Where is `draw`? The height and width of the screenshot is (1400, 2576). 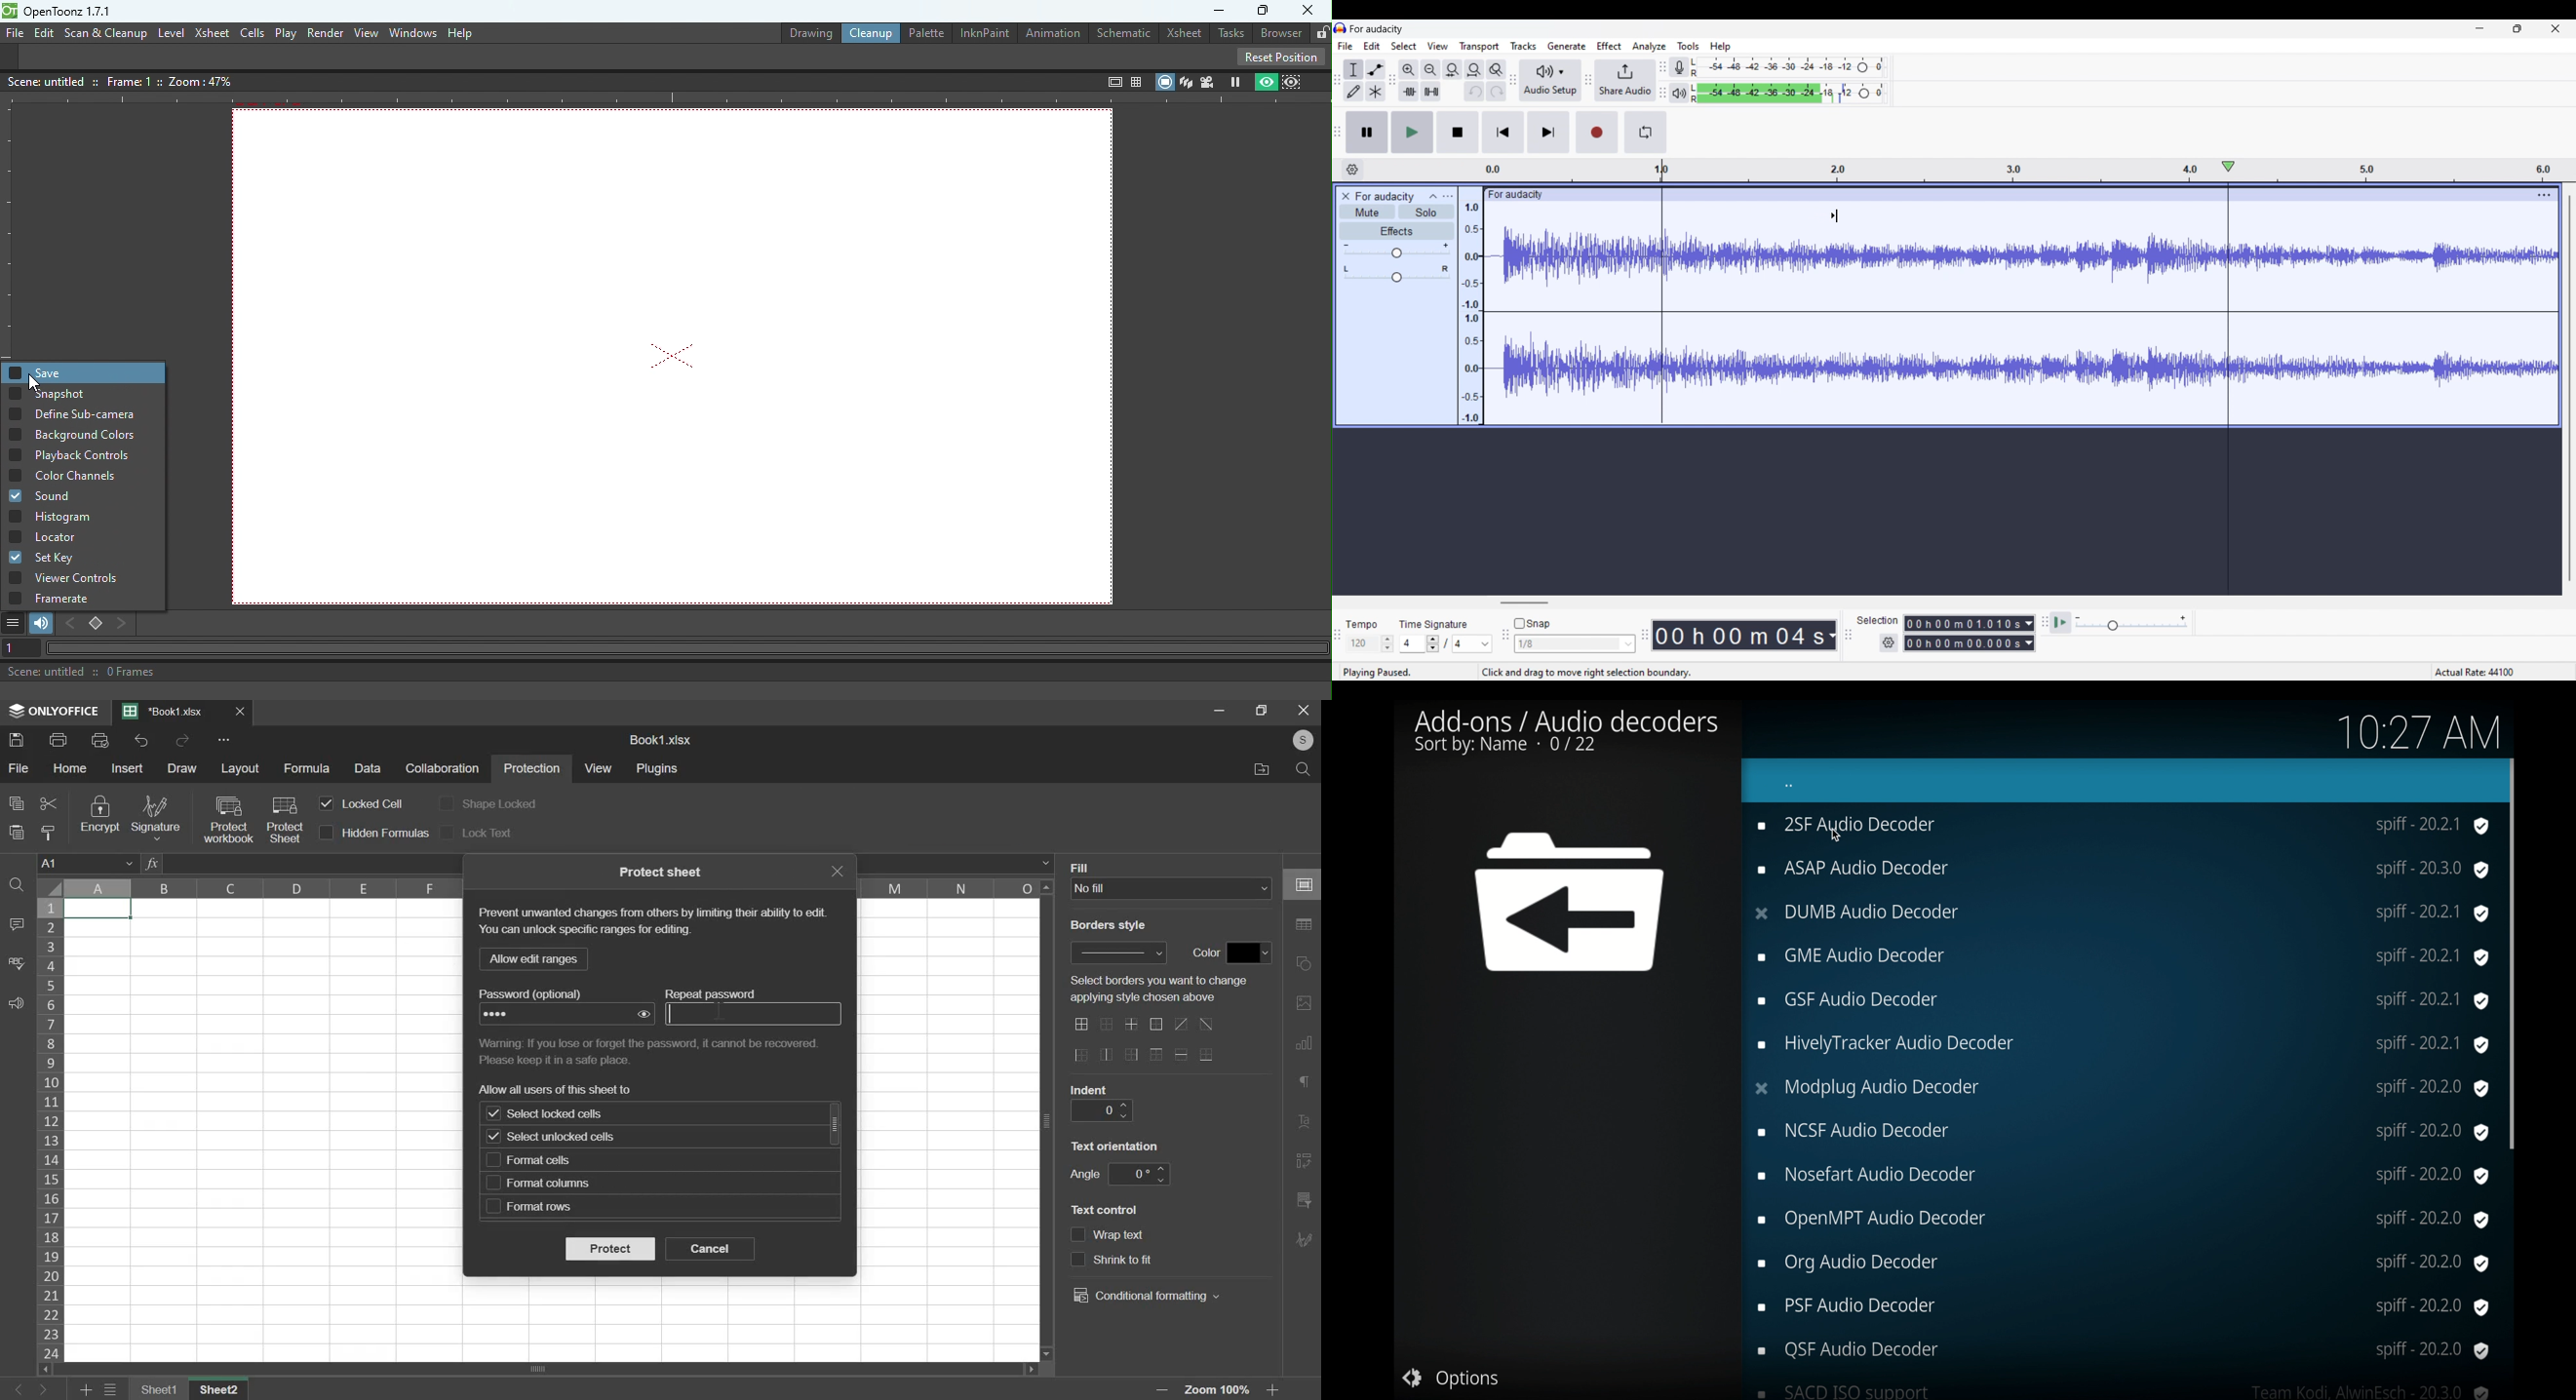
draw is located at coordinates (182, 768).